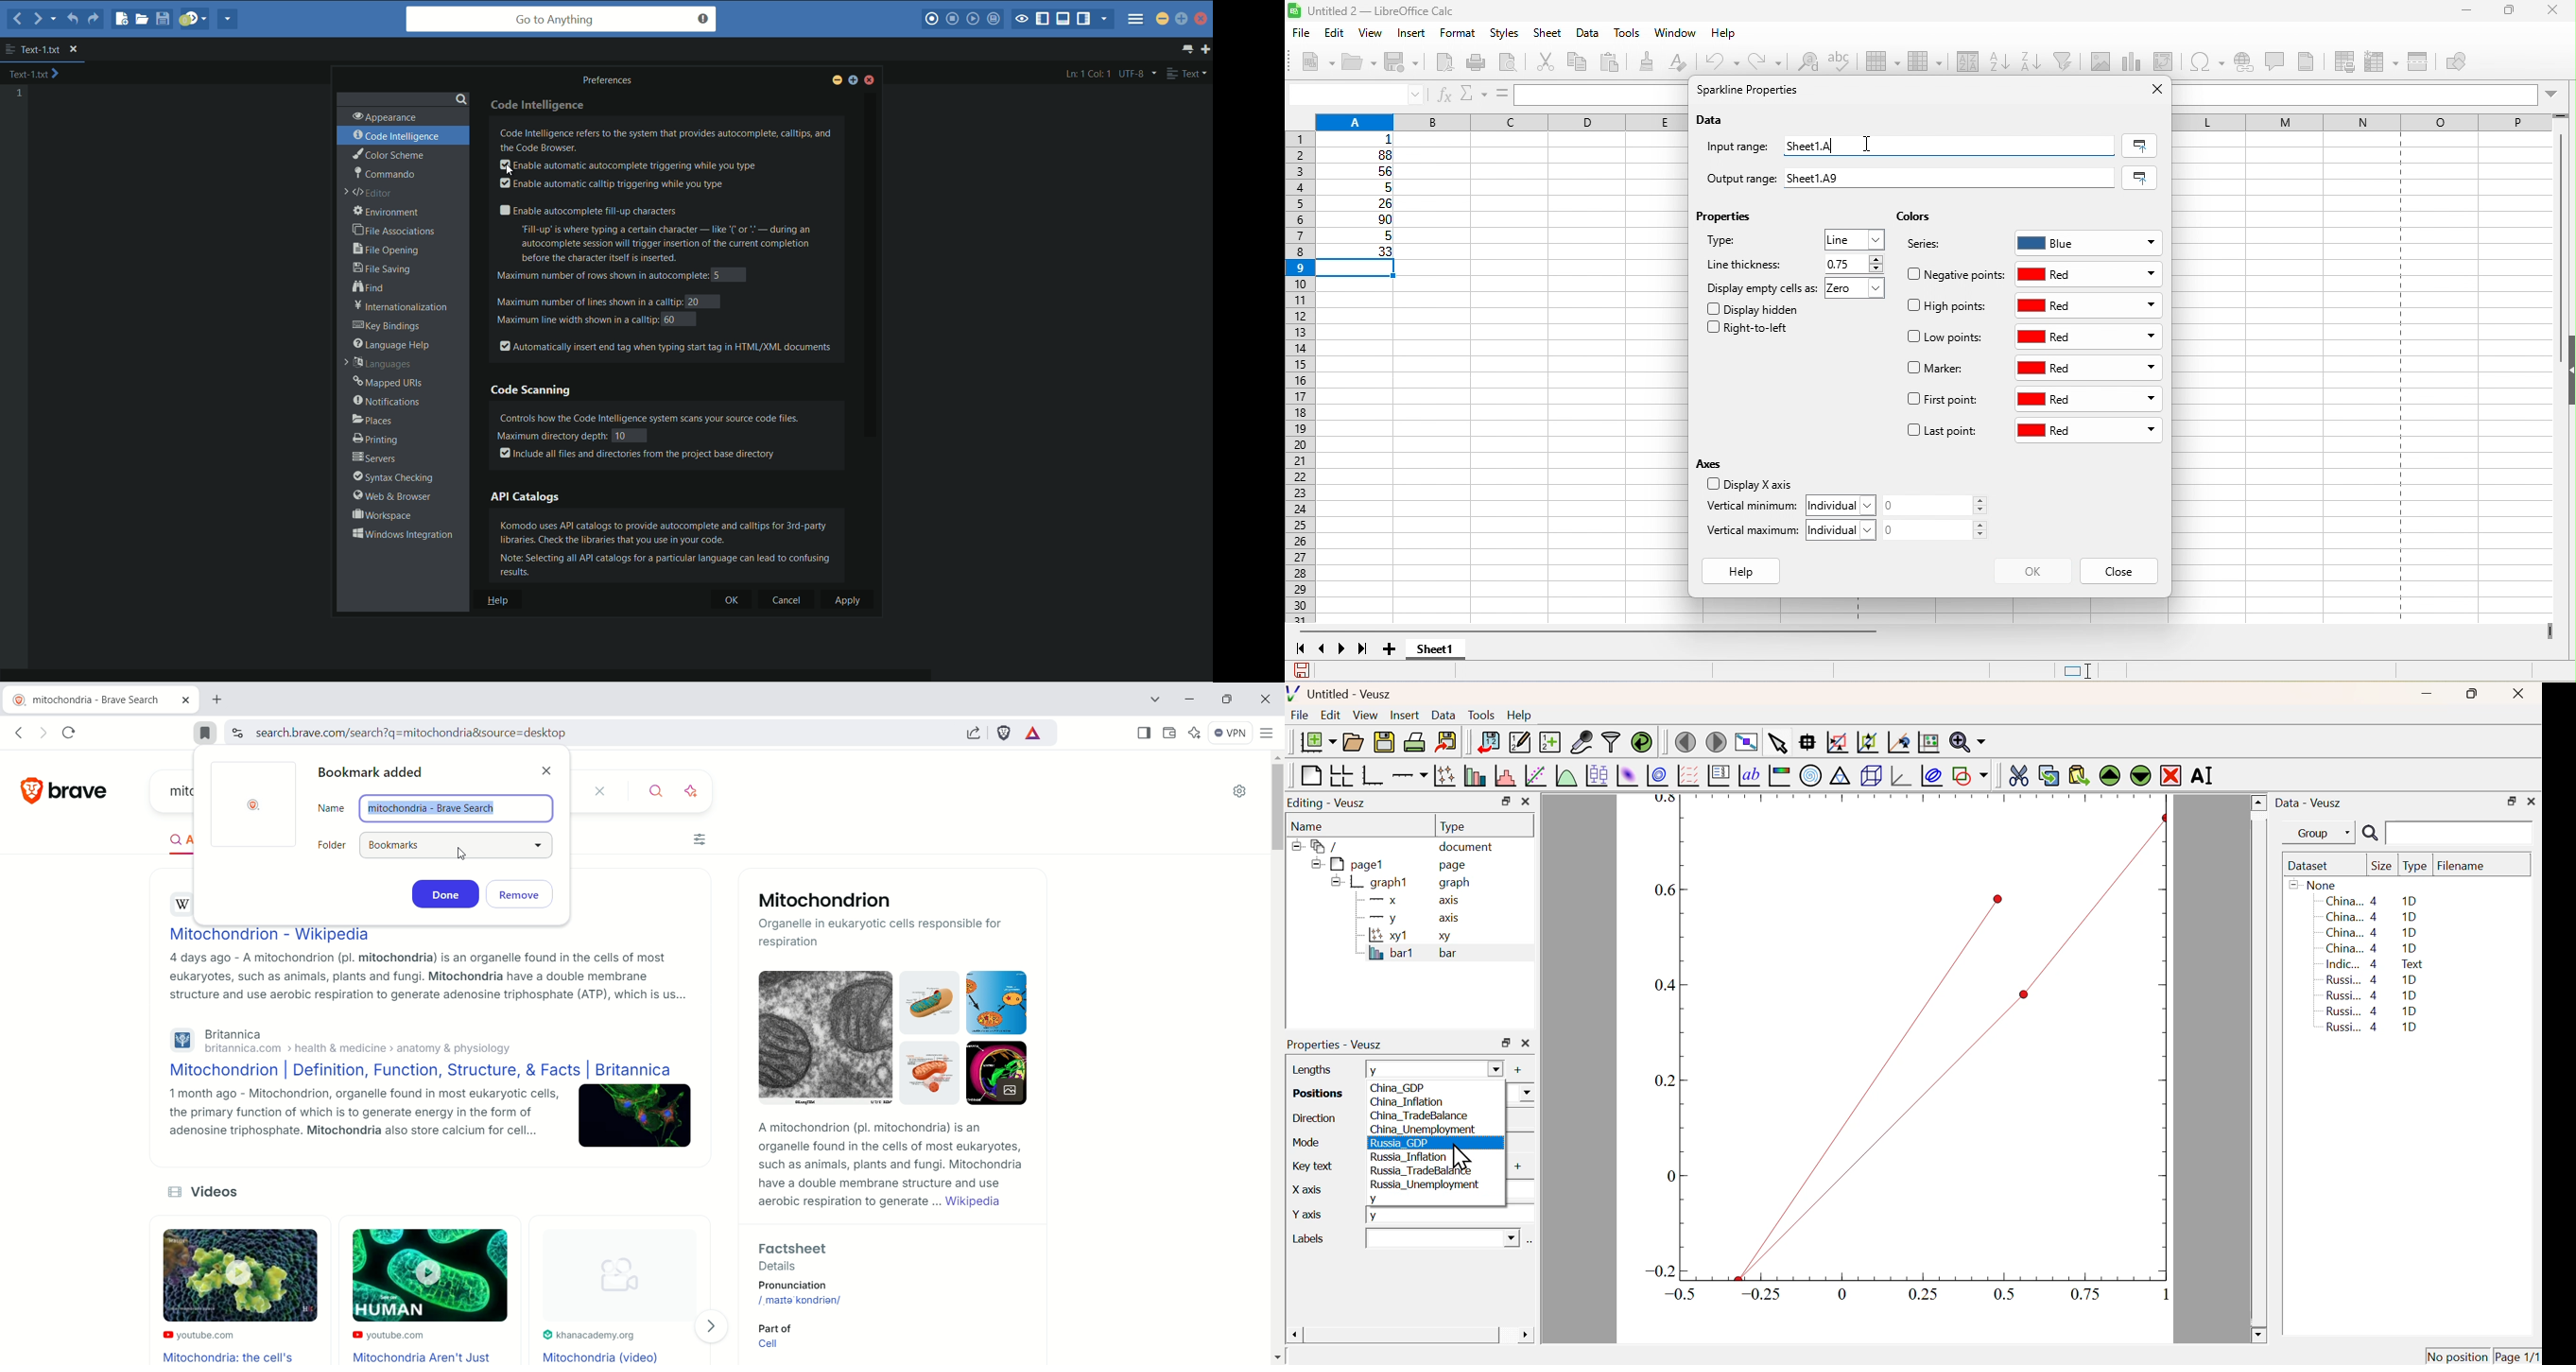  What do you see at coordinates (2415, 867) in the screenshot?
I see `Type` at bounding box center [2415, 867].